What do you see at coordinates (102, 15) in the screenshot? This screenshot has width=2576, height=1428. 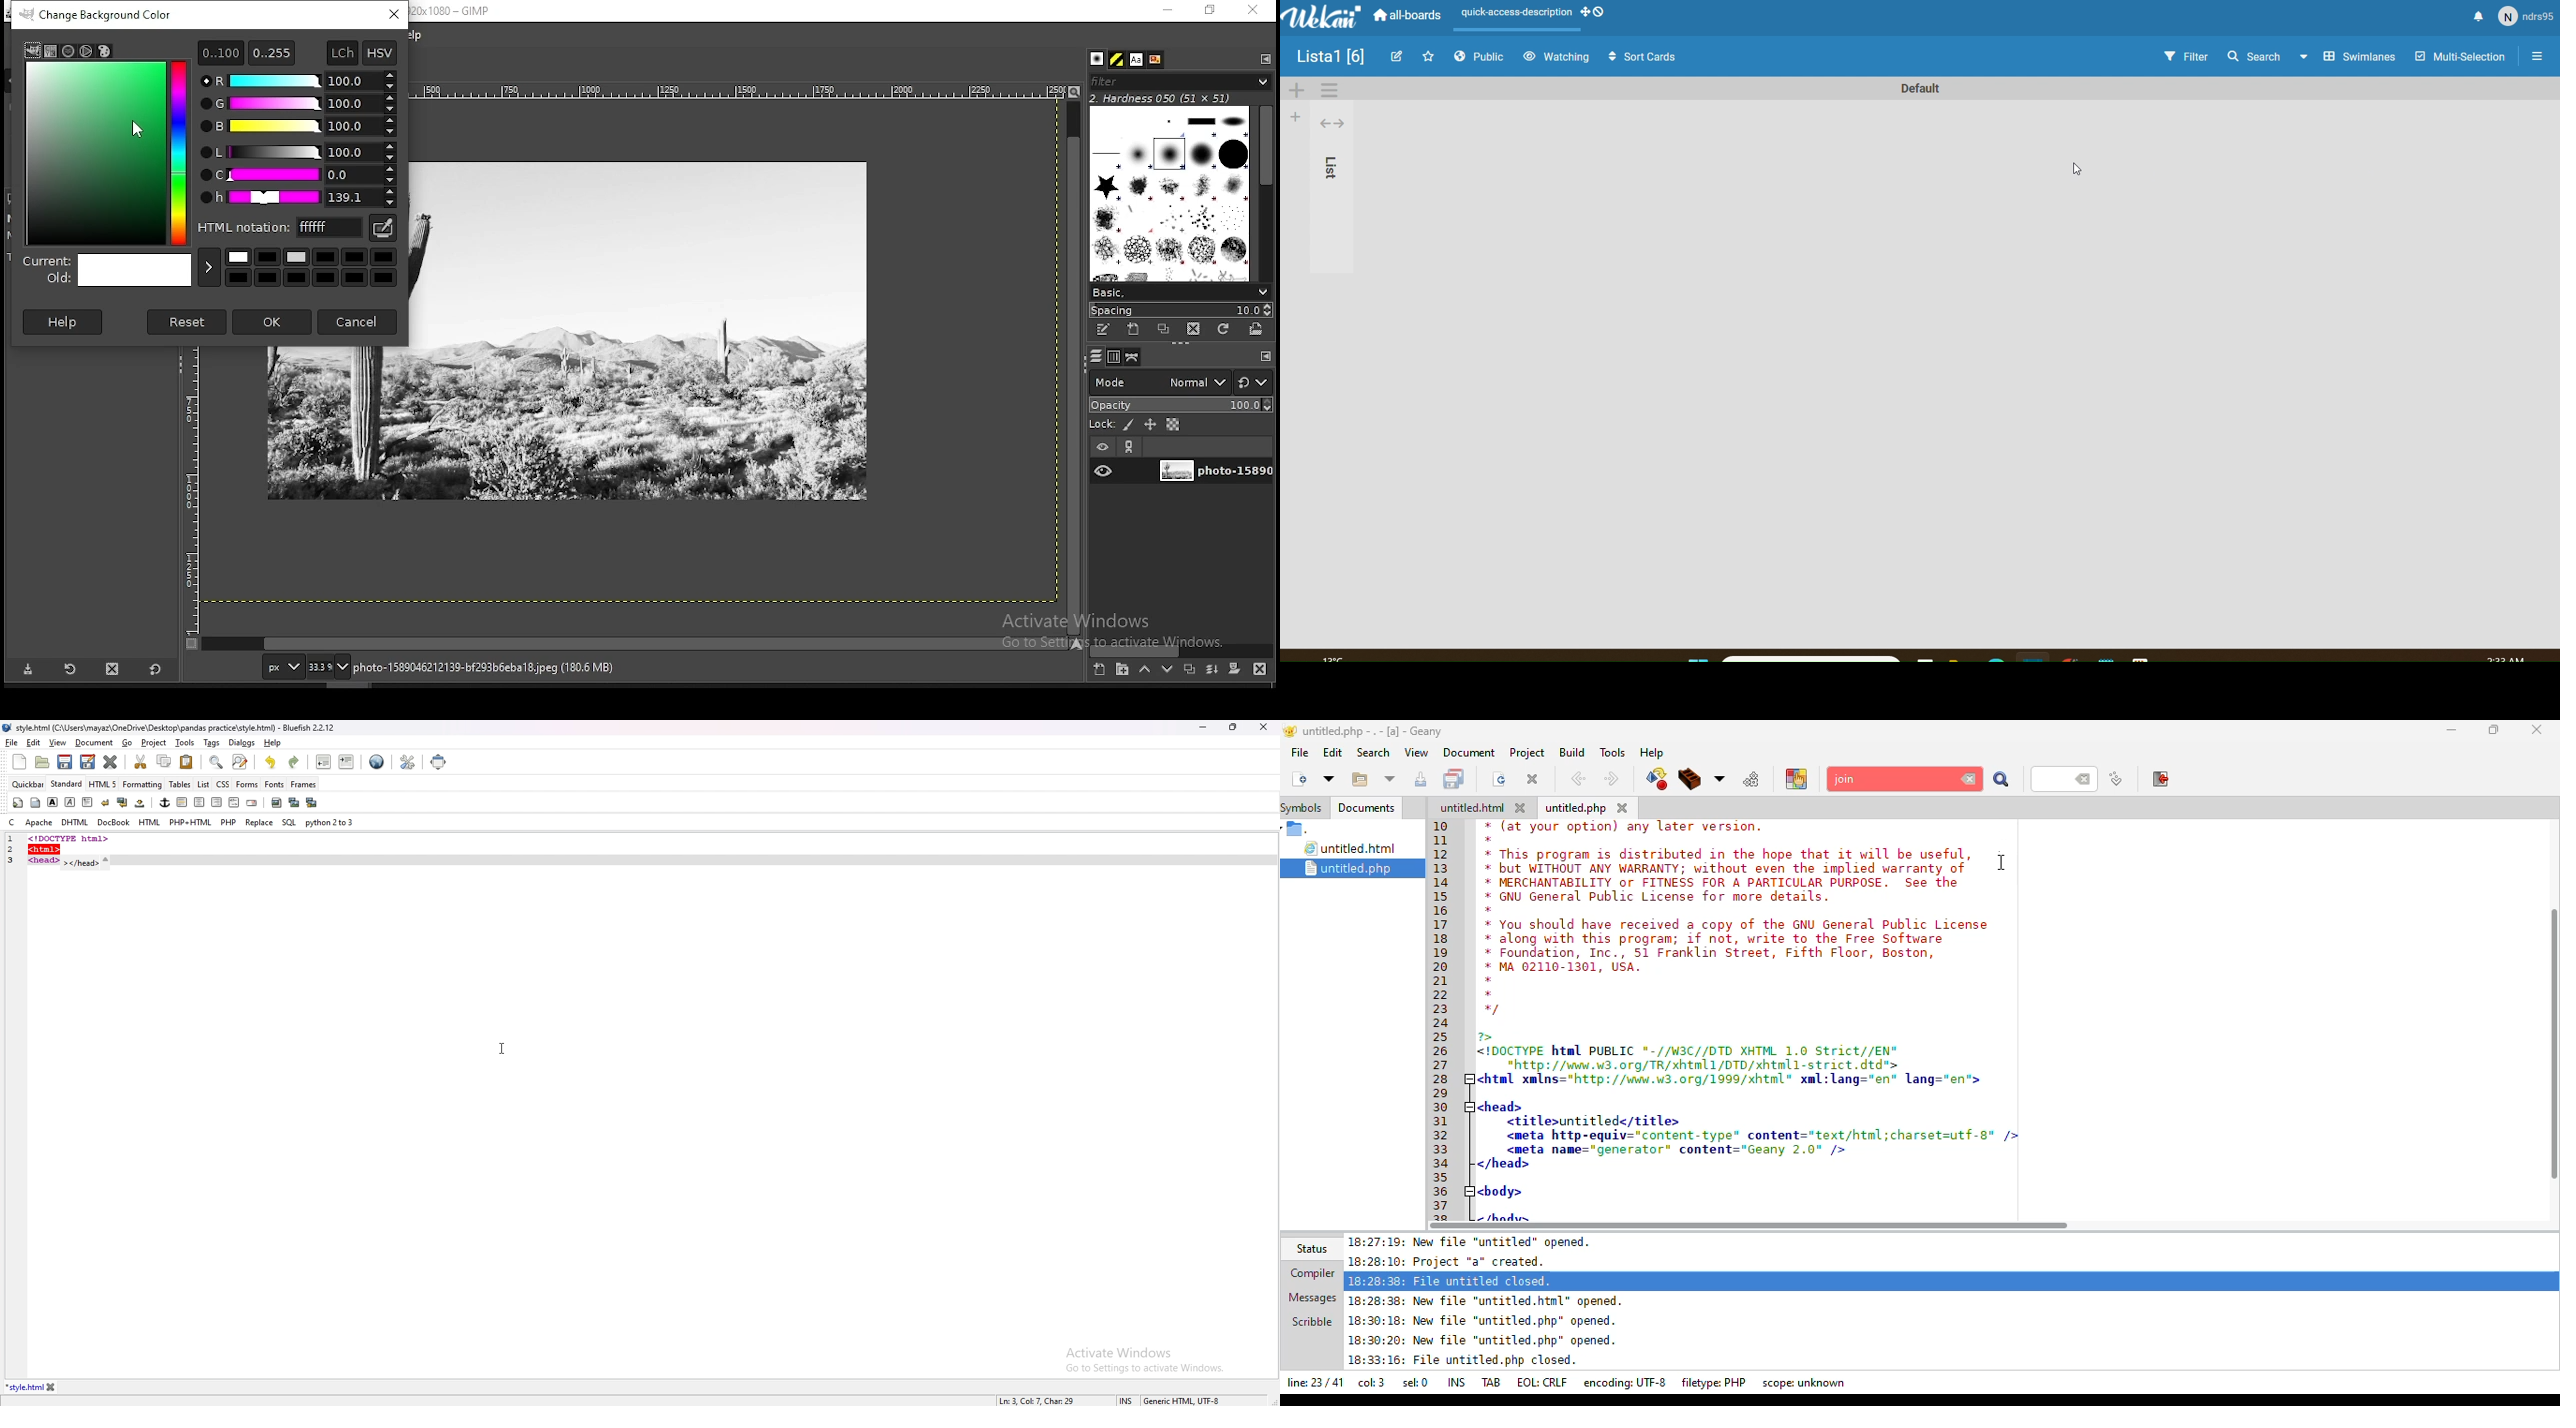 I see `change background color` at bounding box center [102, 15].